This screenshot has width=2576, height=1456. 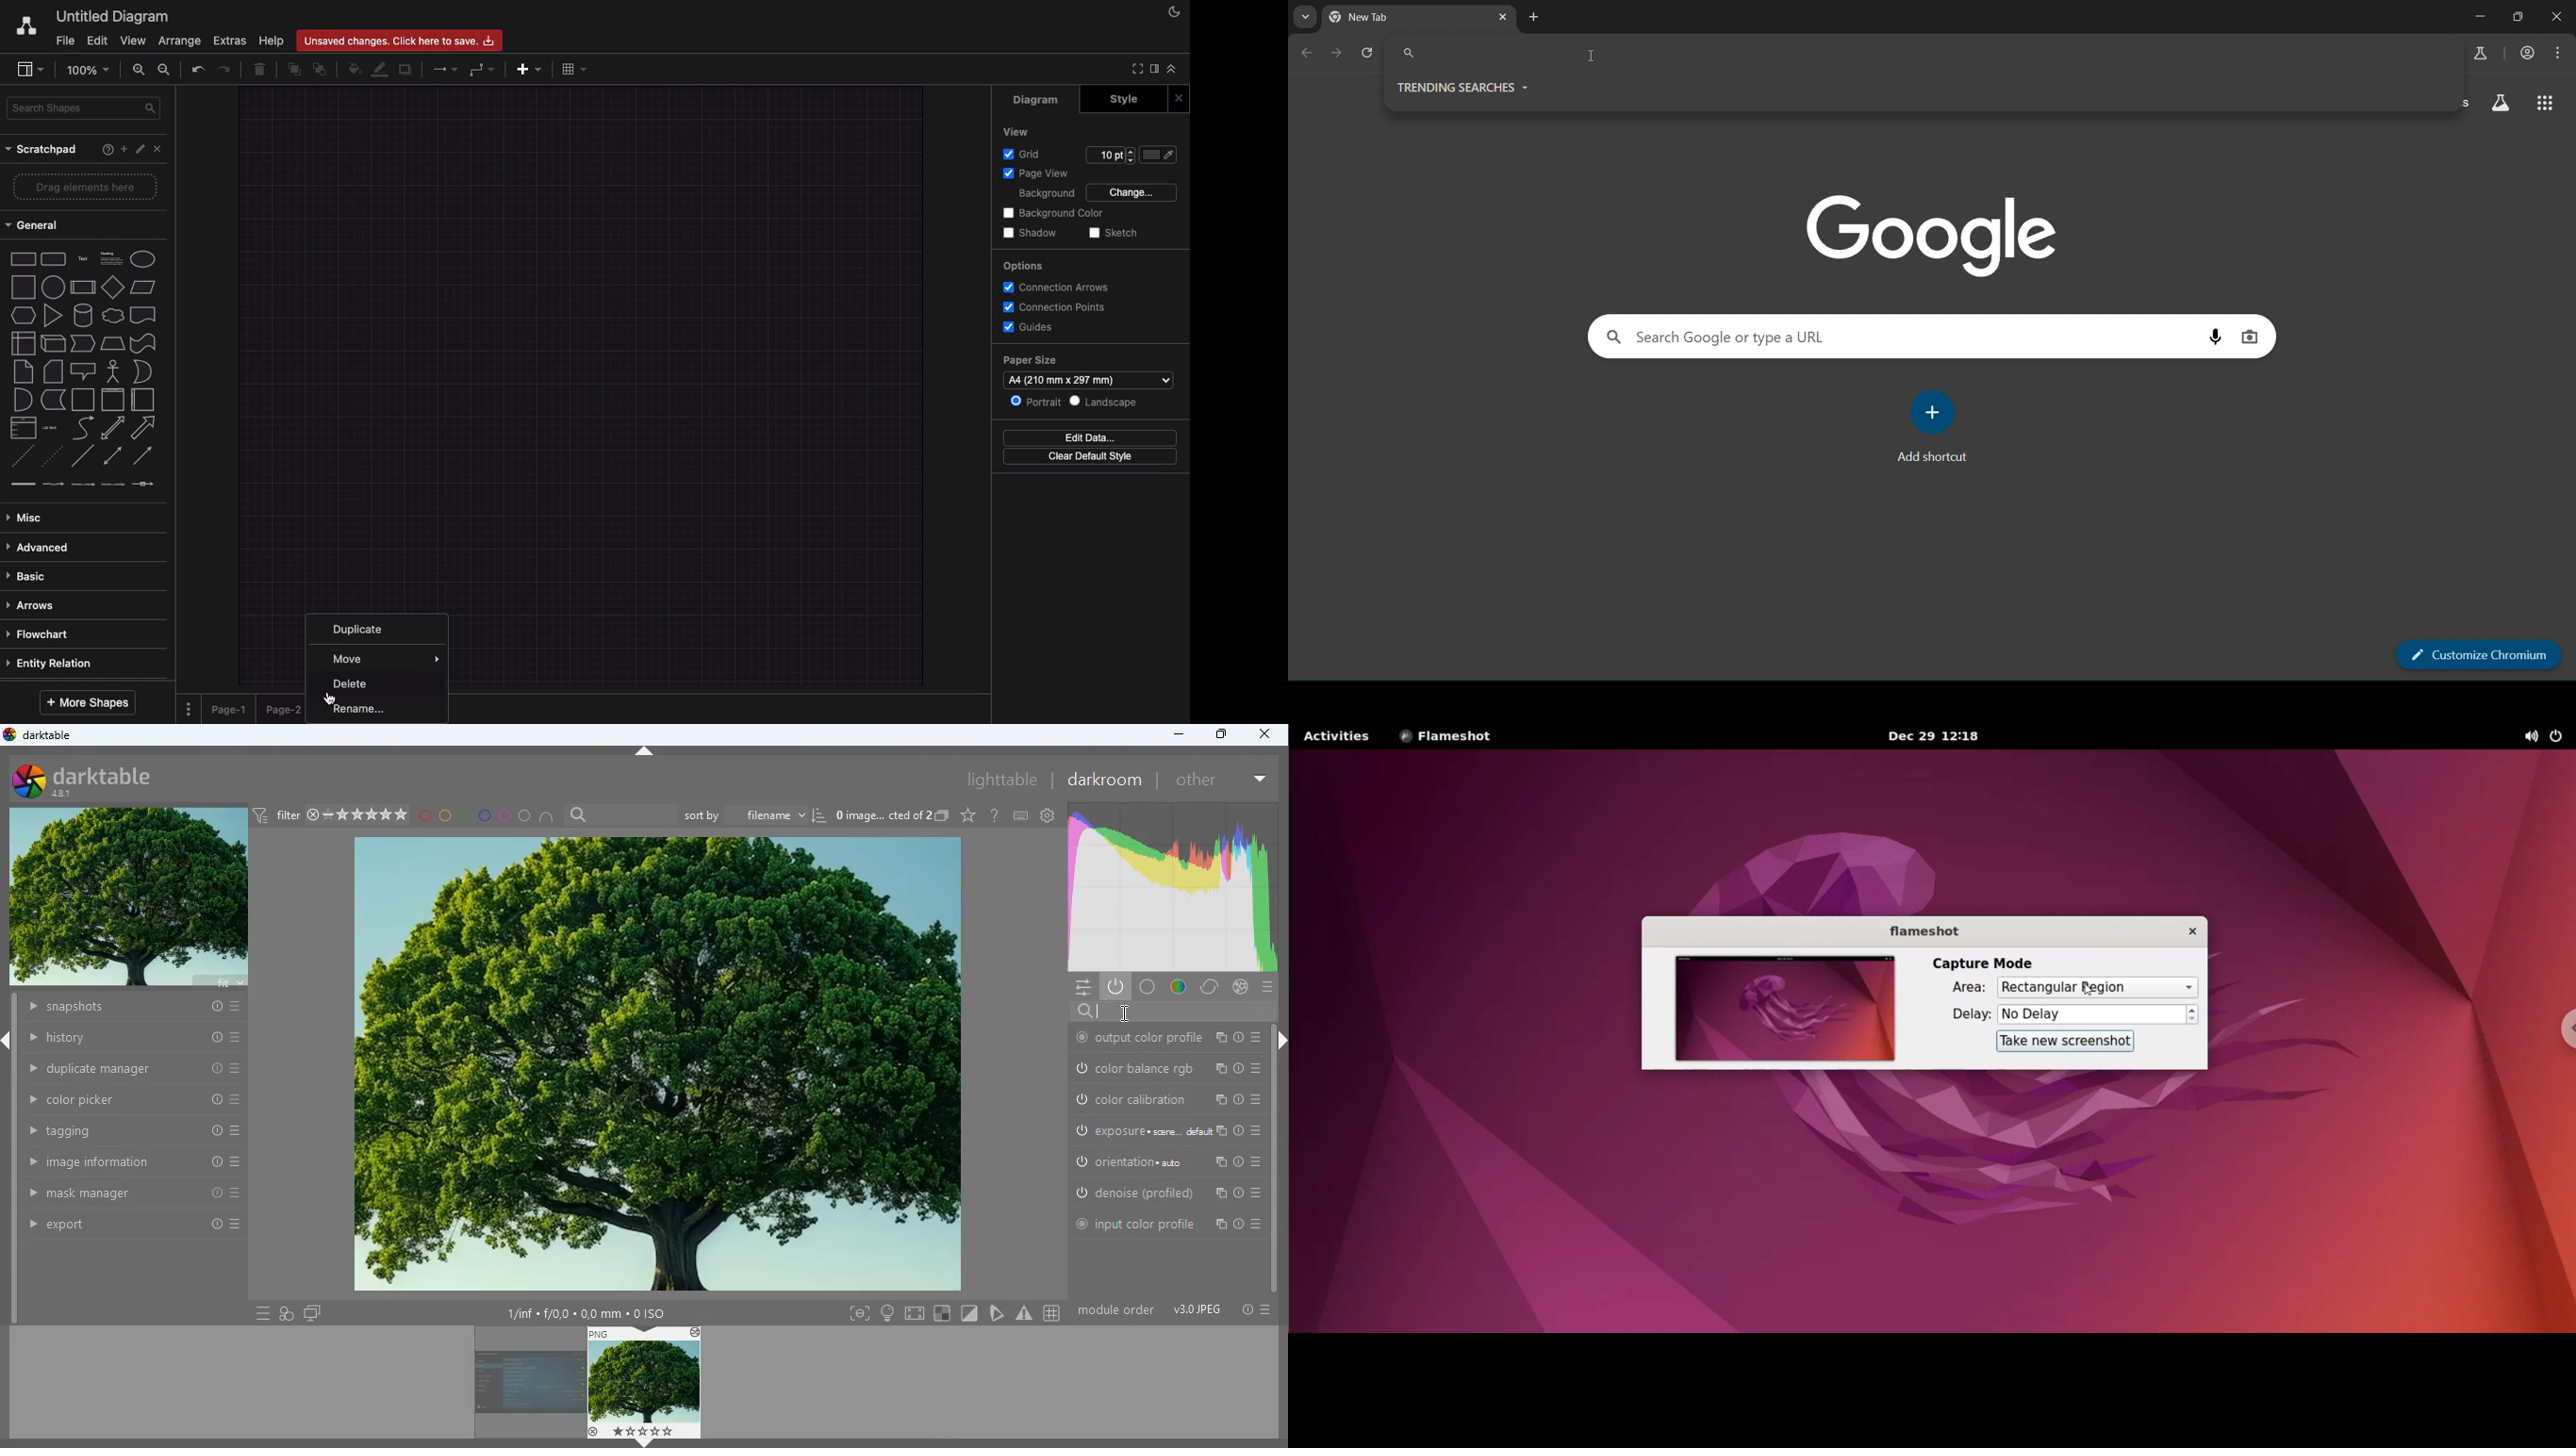 What do you see at coordinates (1771, 337) in the screenshot?
I see `search` at bounding box center [1771, 337].